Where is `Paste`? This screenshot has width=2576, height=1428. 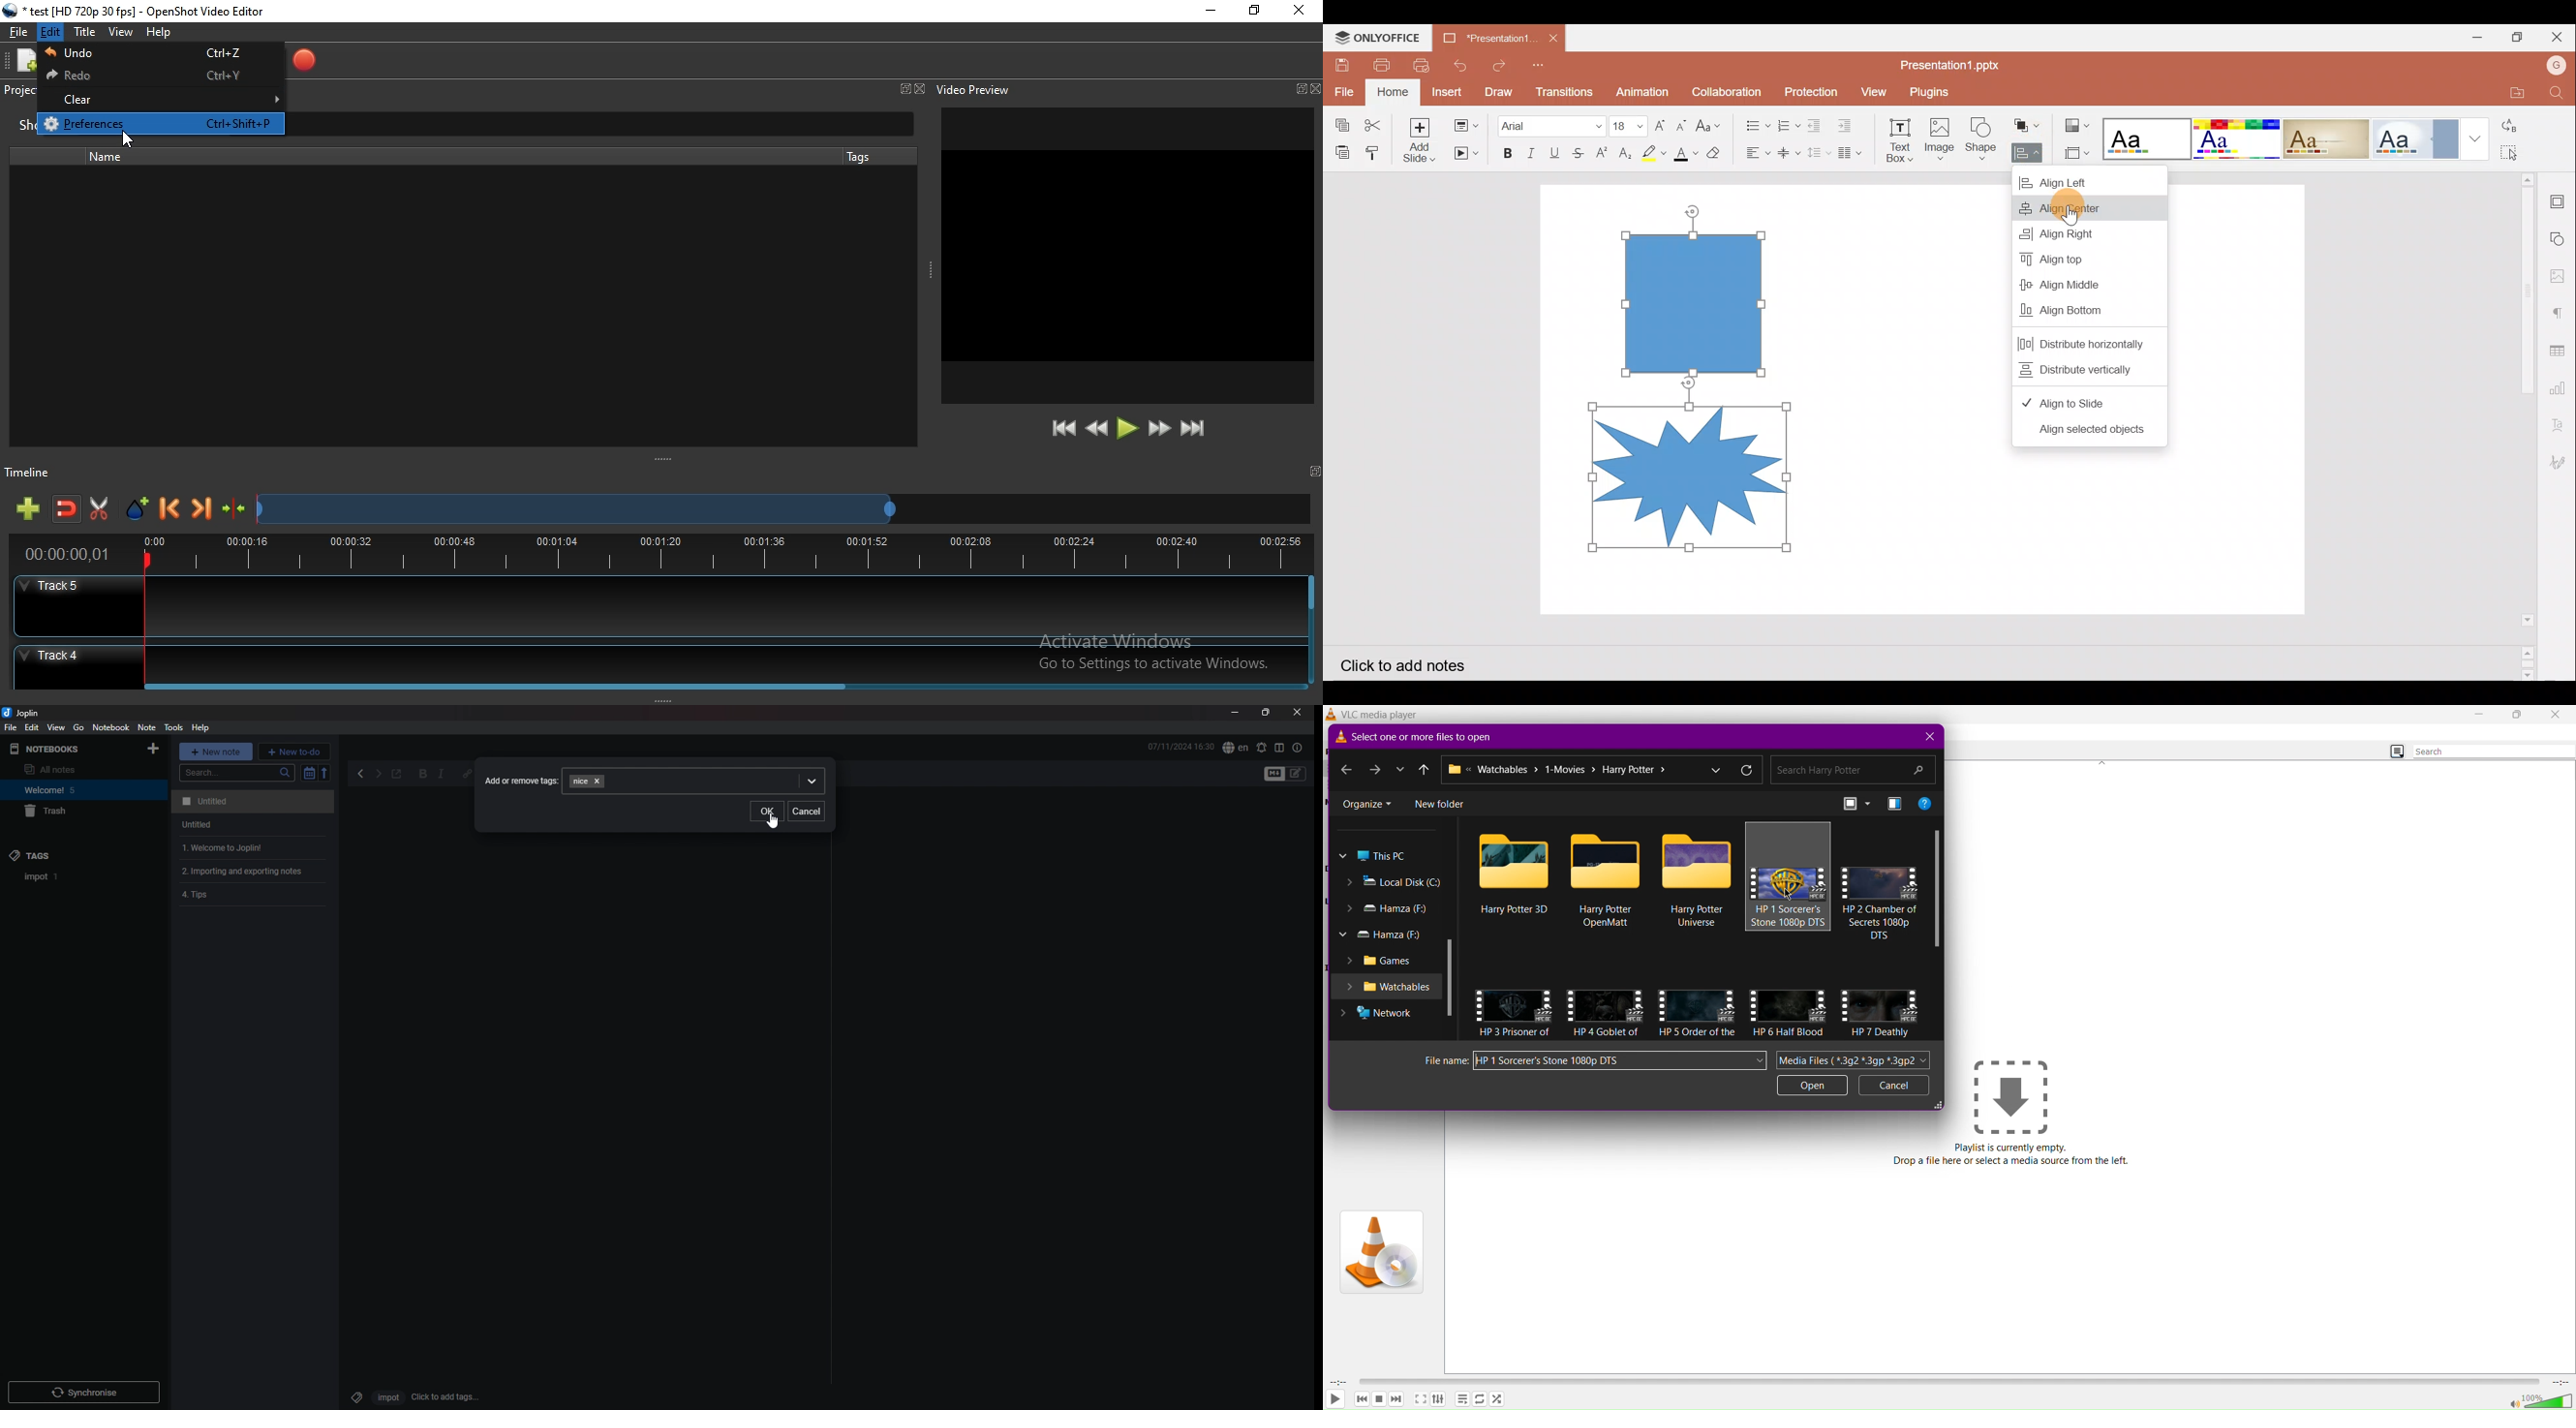
Paste is located at coordinates (1340, 151).